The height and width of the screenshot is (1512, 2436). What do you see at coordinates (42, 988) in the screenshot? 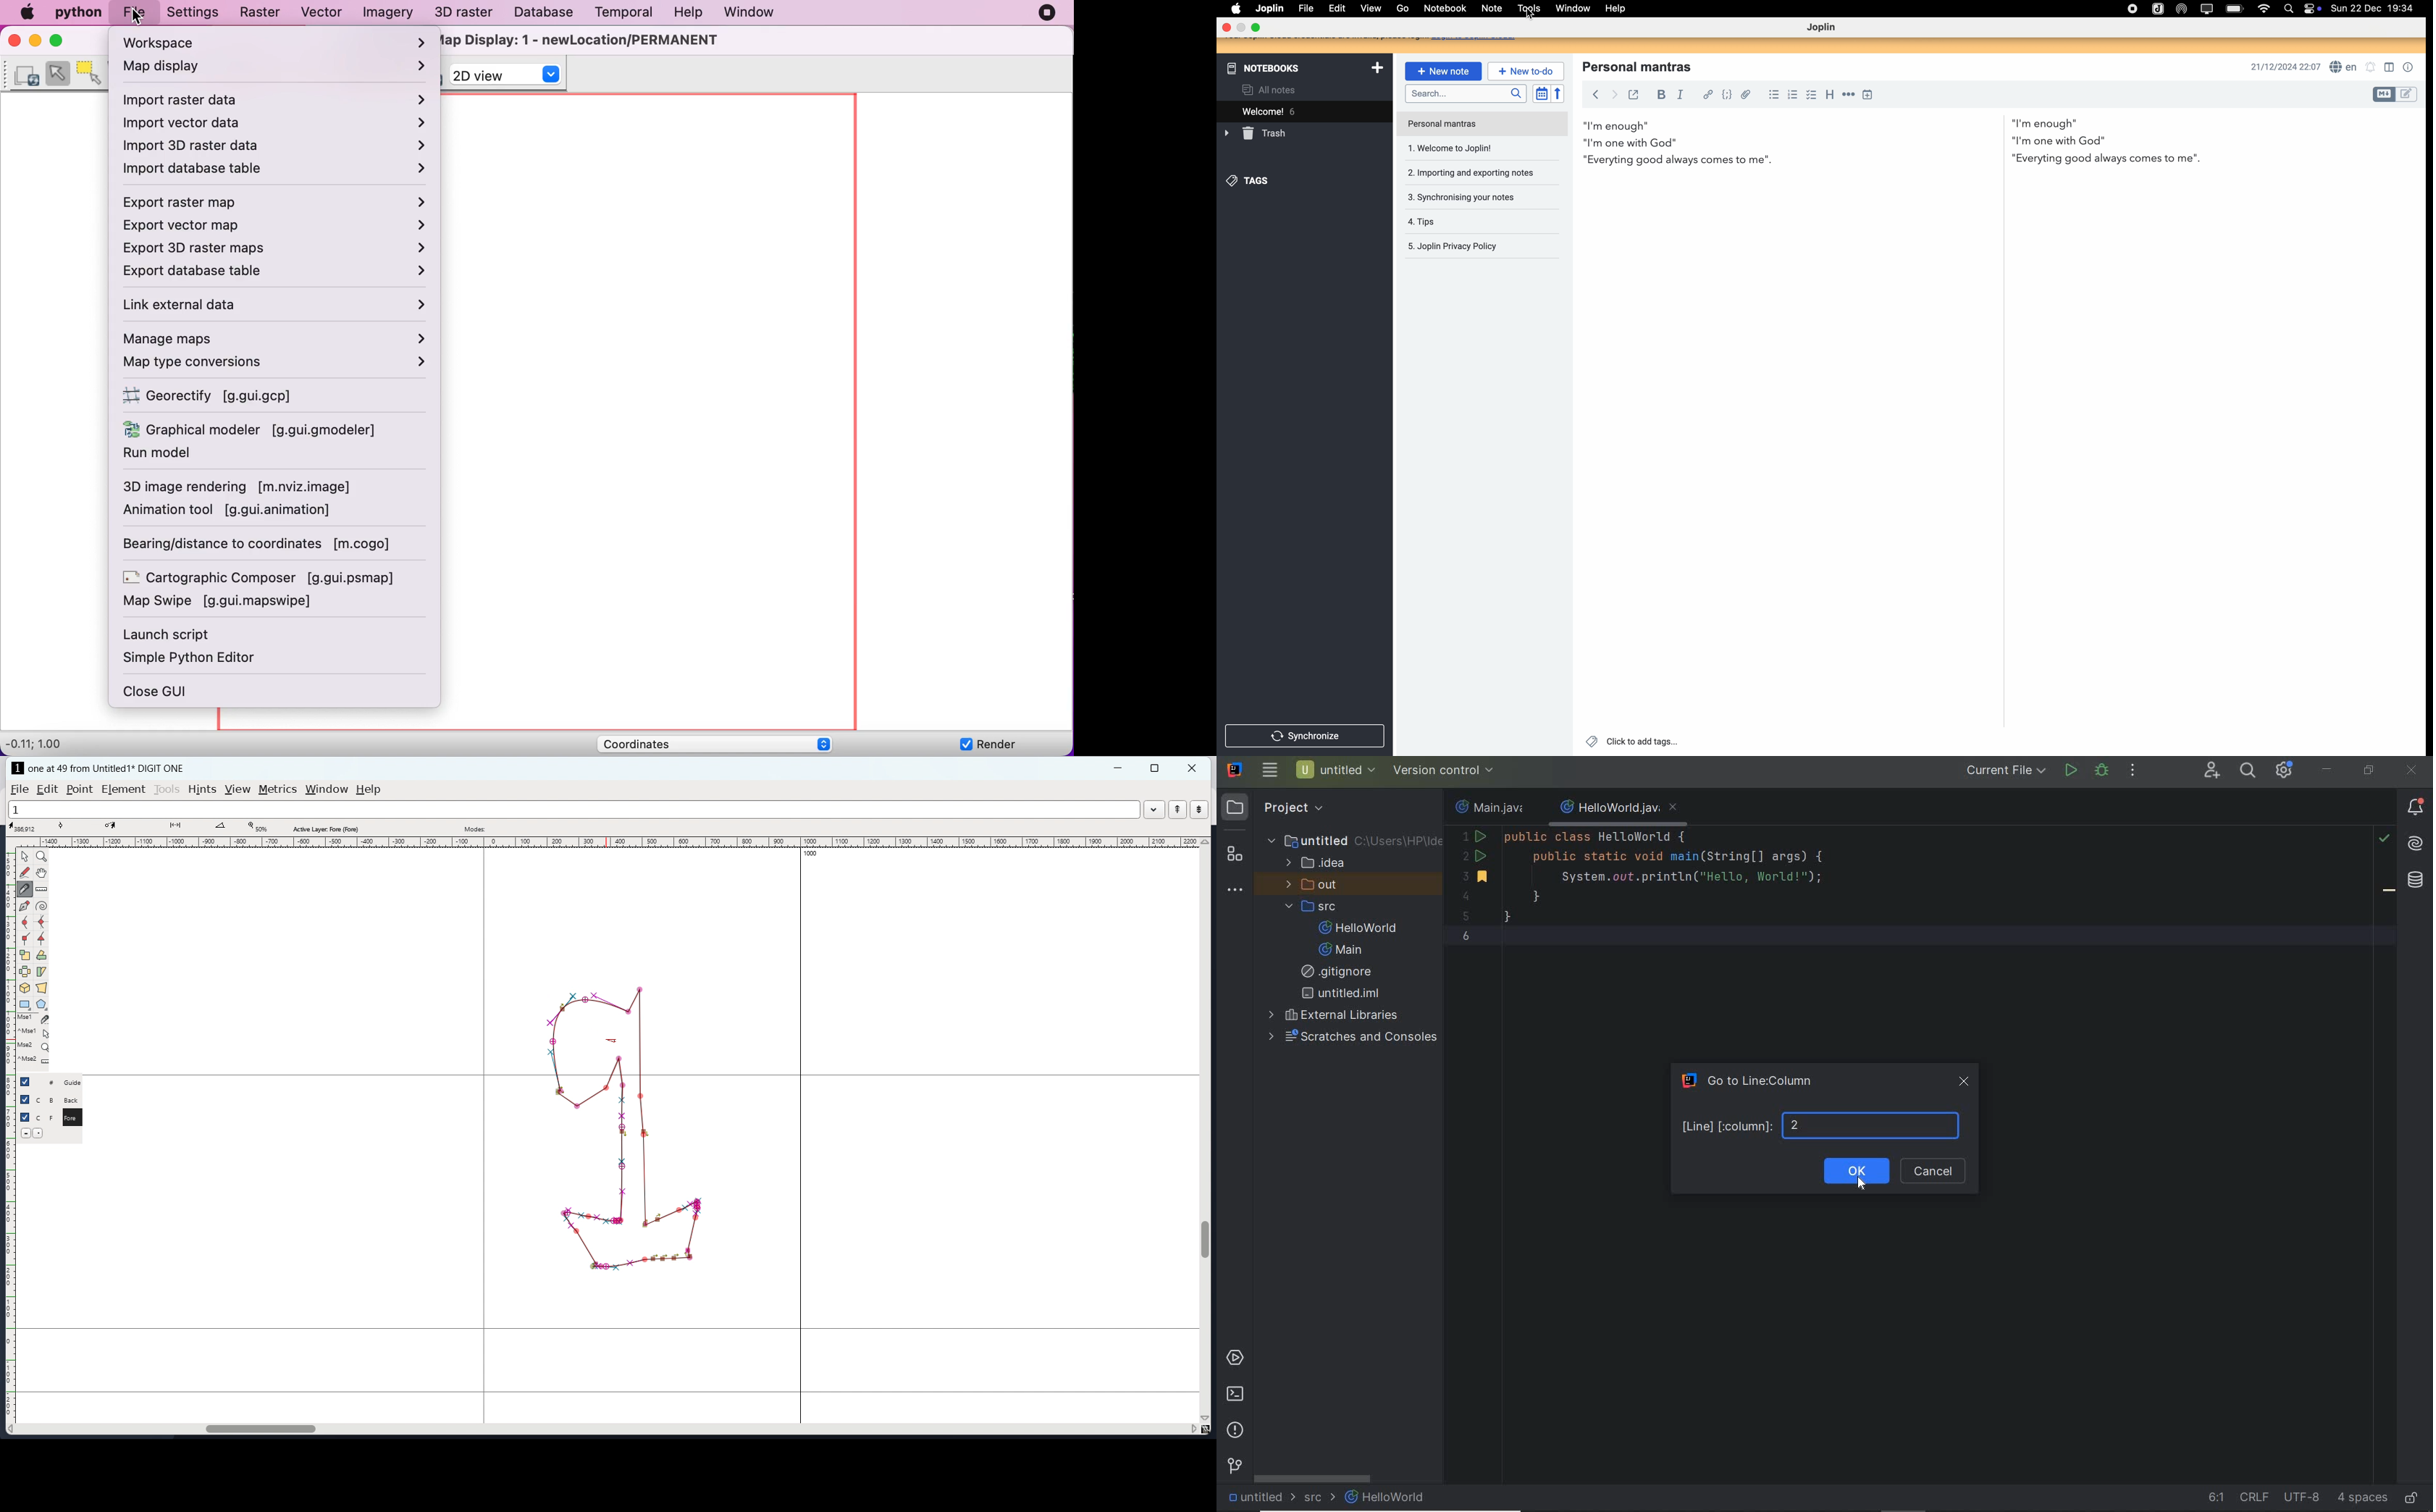
I see `perspective transformation` at bounding box center [42, 988].